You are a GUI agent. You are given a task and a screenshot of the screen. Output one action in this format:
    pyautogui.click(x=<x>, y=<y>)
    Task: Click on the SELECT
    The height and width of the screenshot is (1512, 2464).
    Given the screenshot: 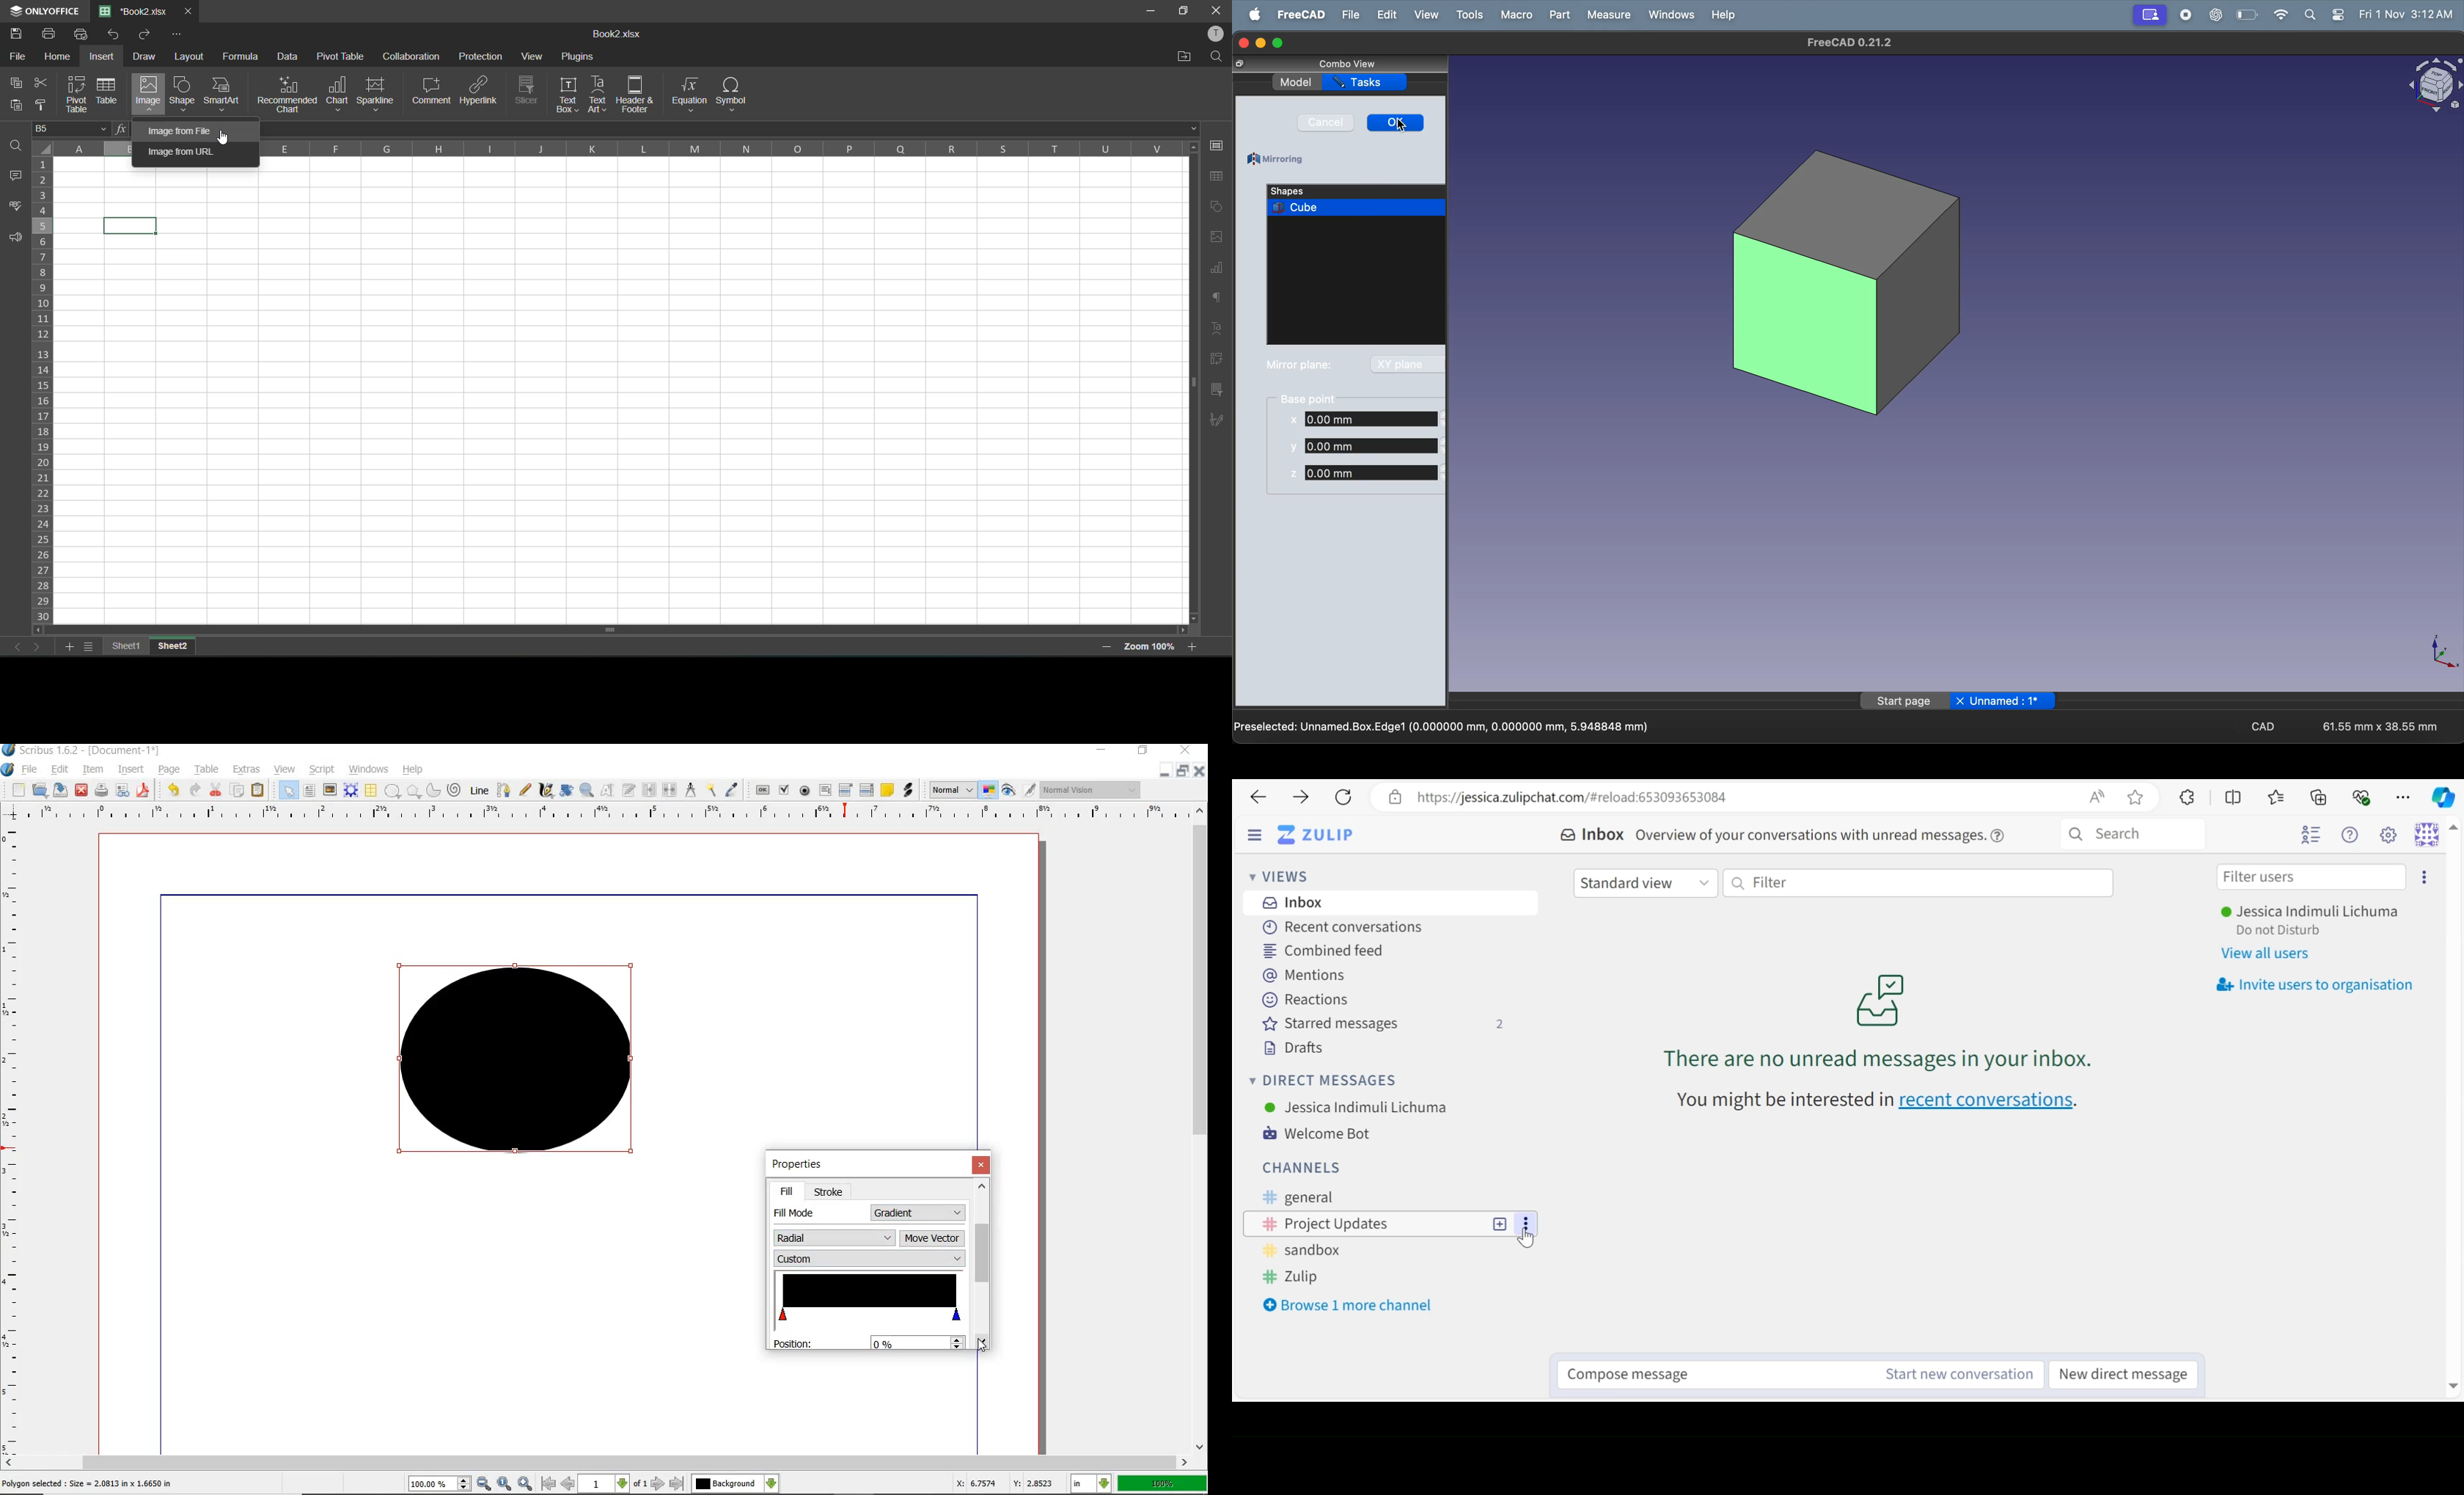 What is the action you would take?
    pyautogui.click(x=288, y=791)
    